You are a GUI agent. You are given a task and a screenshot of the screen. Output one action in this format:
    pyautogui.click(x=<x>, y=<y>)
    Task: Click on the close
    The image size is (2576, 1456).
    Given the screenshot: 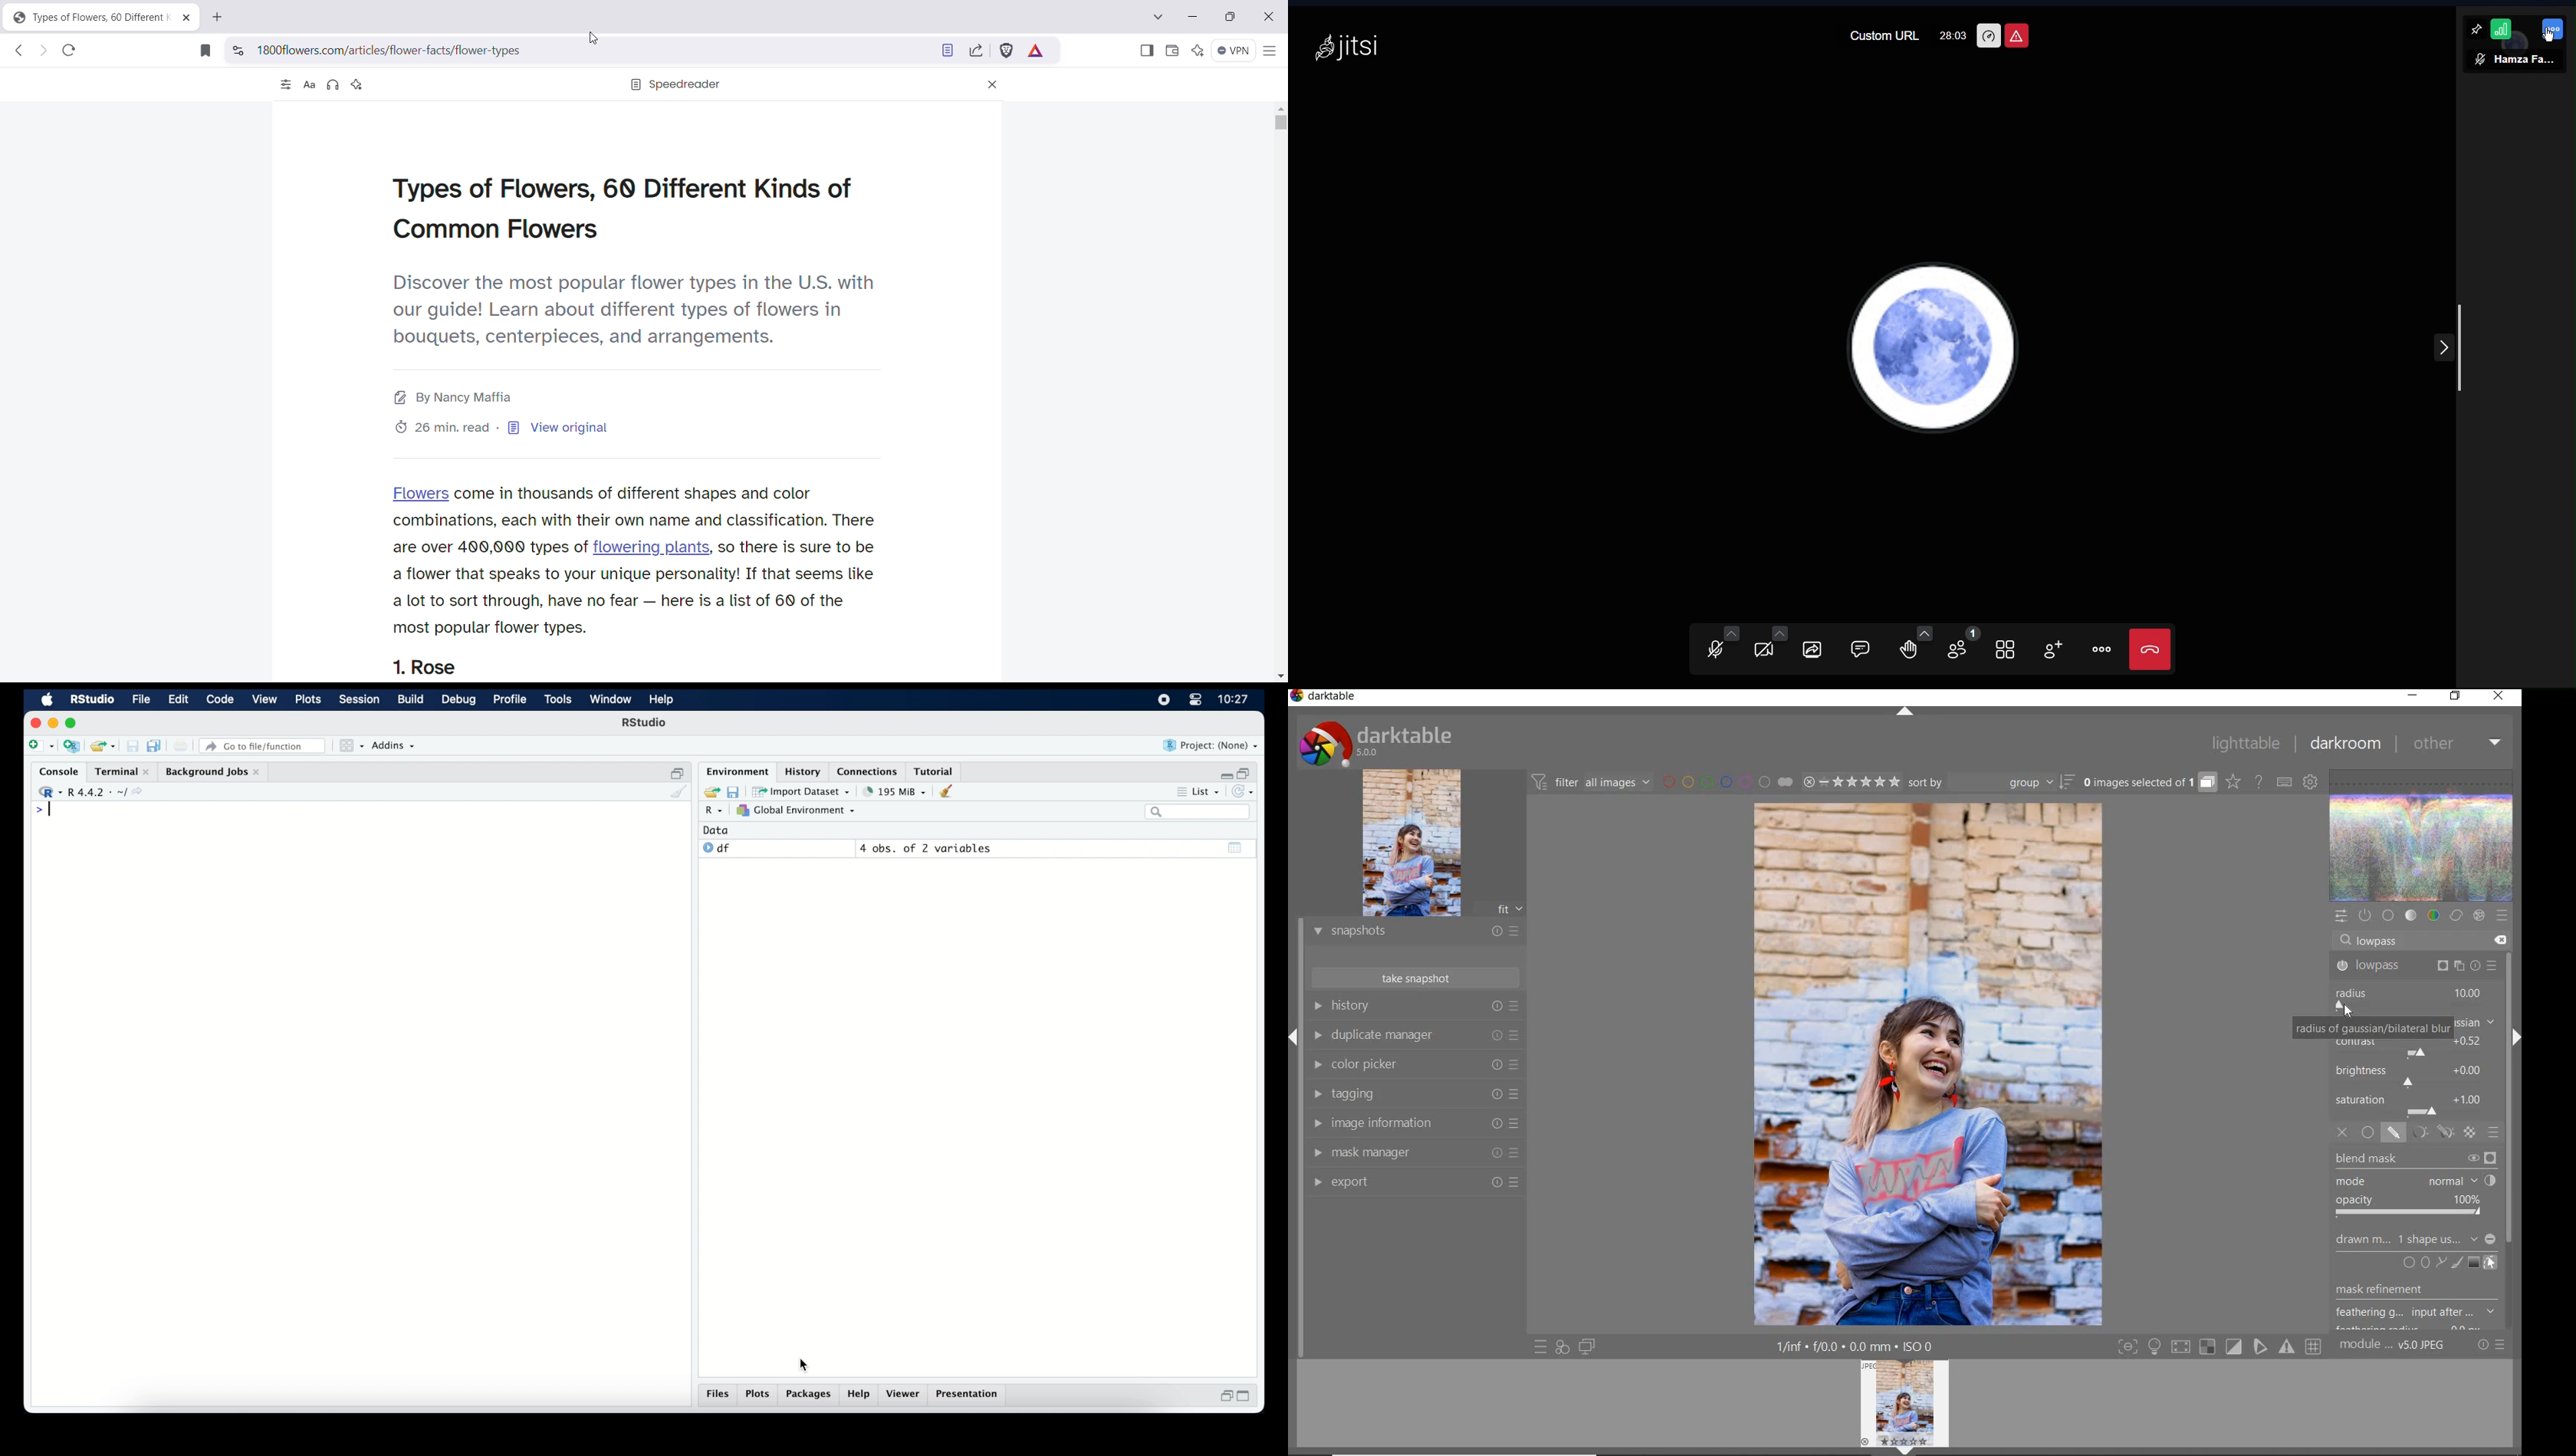 What is the action you would take?
    pyautogui.click(x=2498, y=697)
    